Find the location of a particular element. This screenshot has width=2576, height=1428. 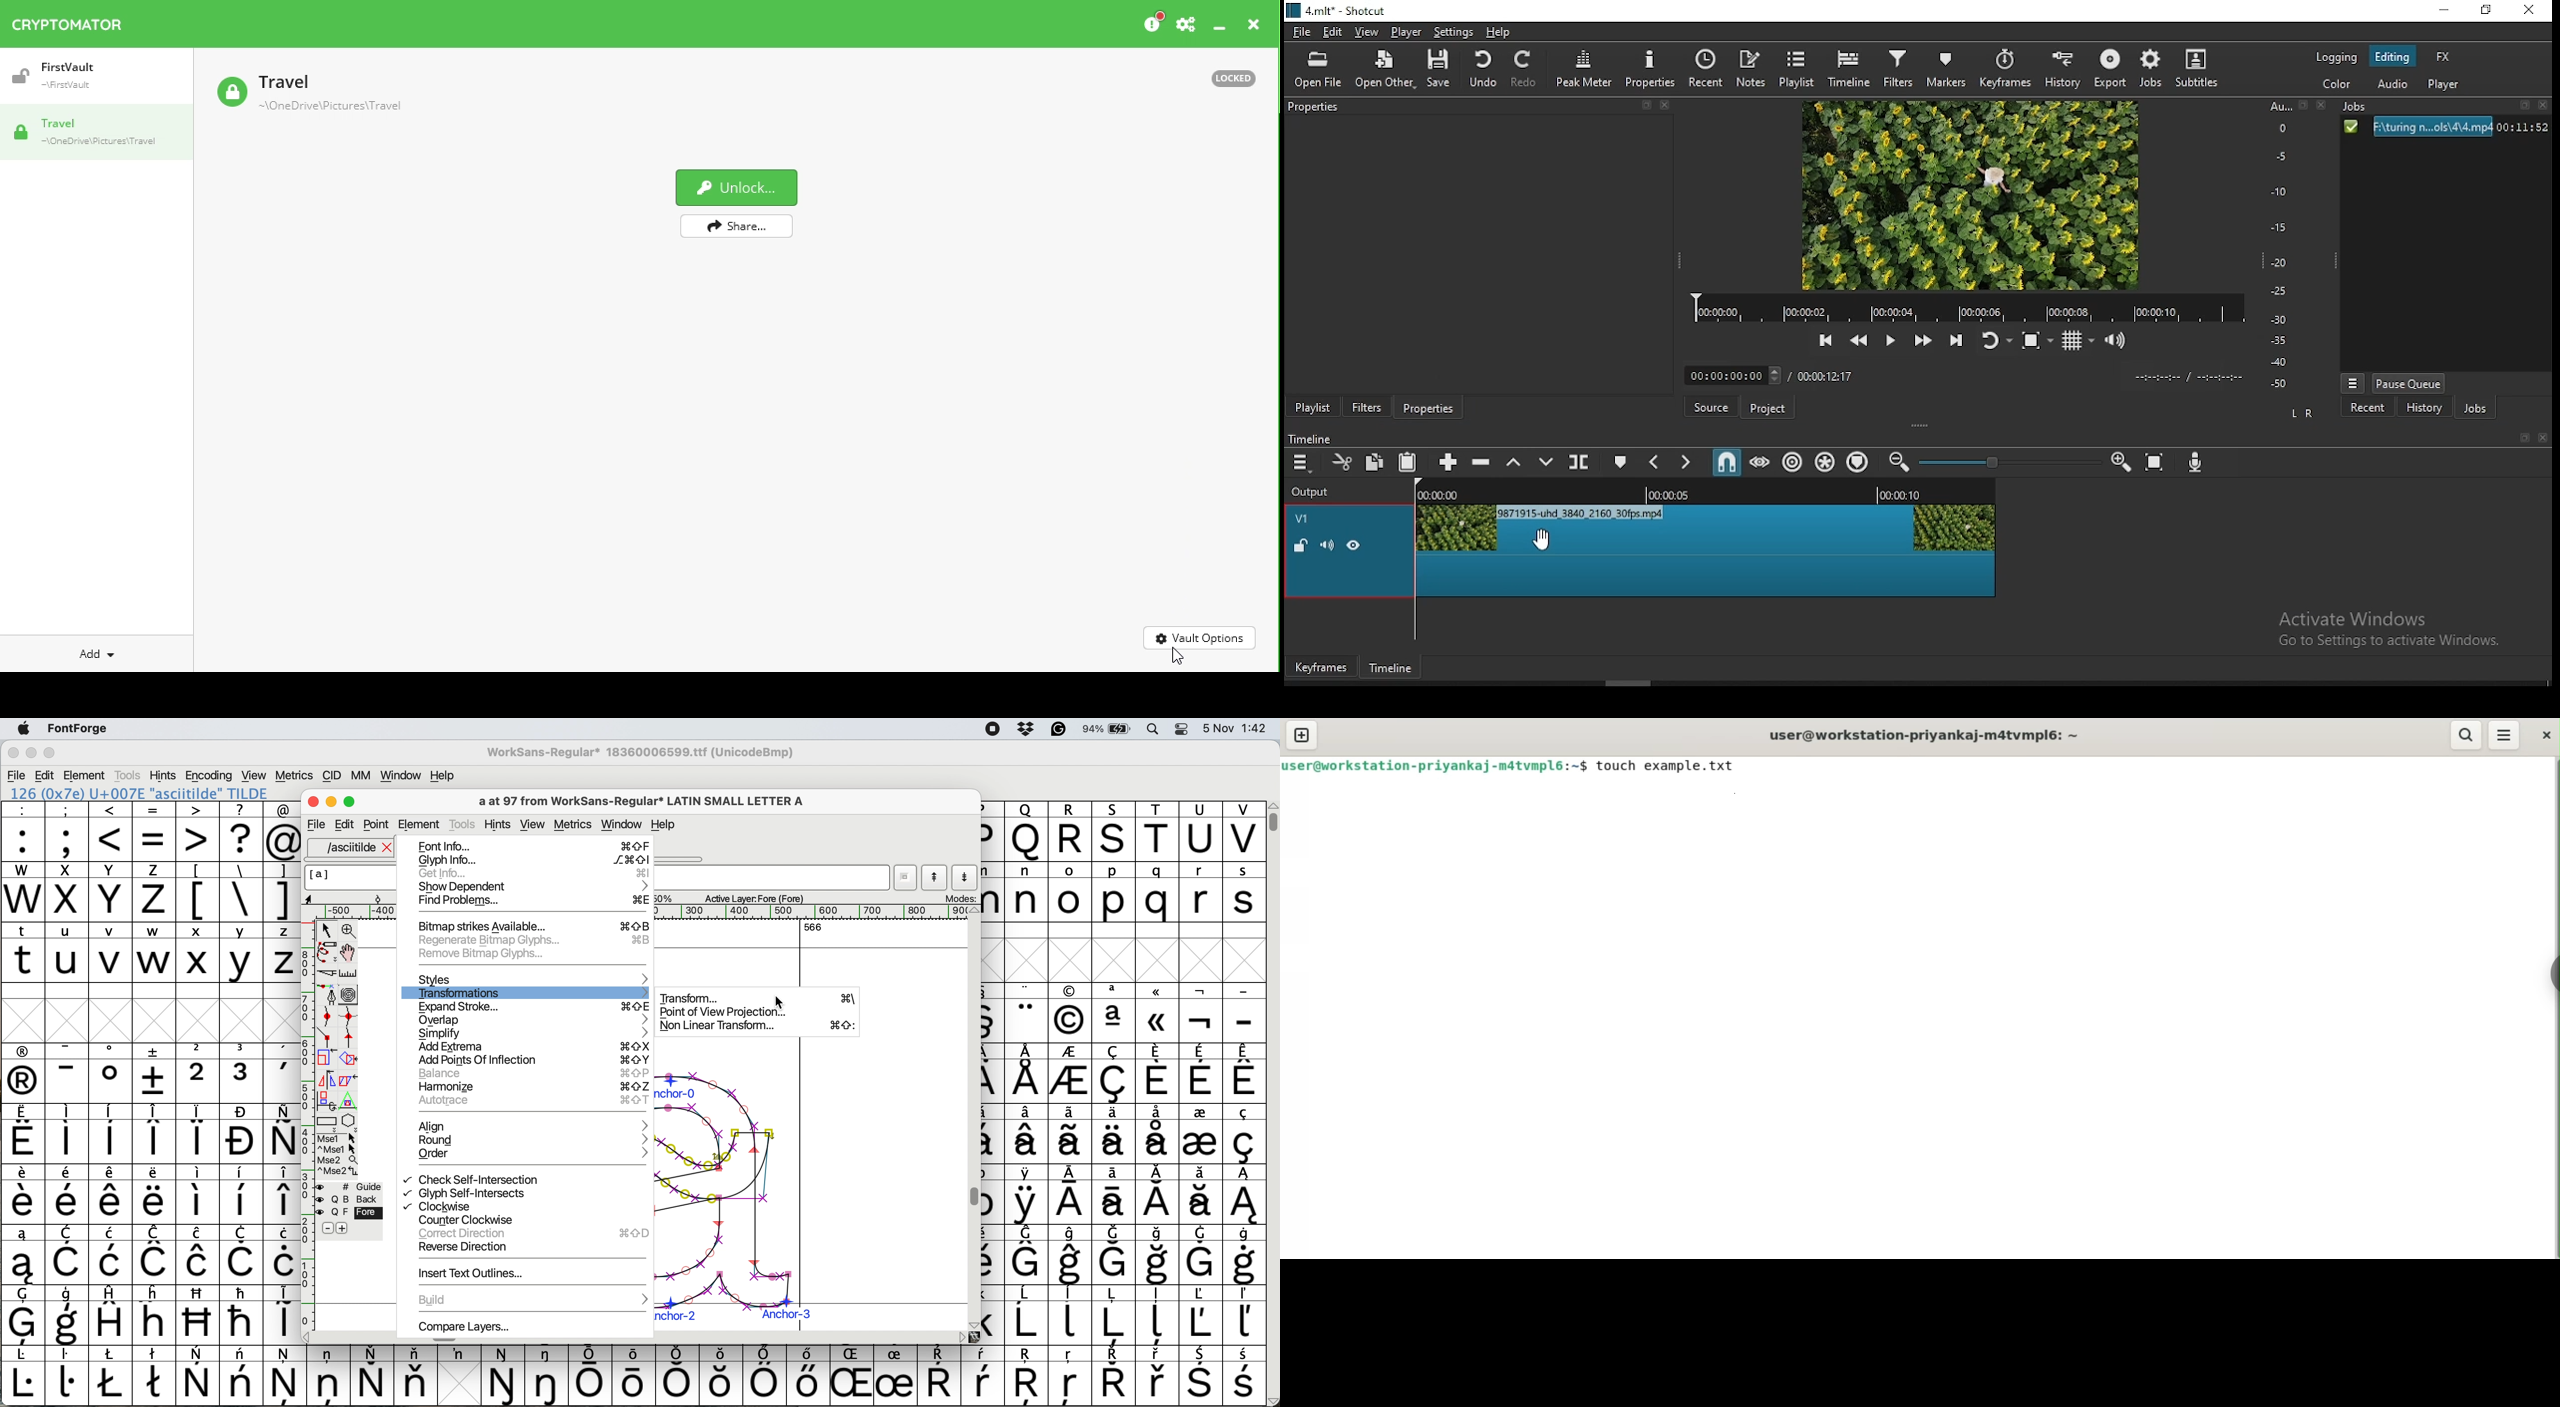

paste is located at coordinates (1408, 464).